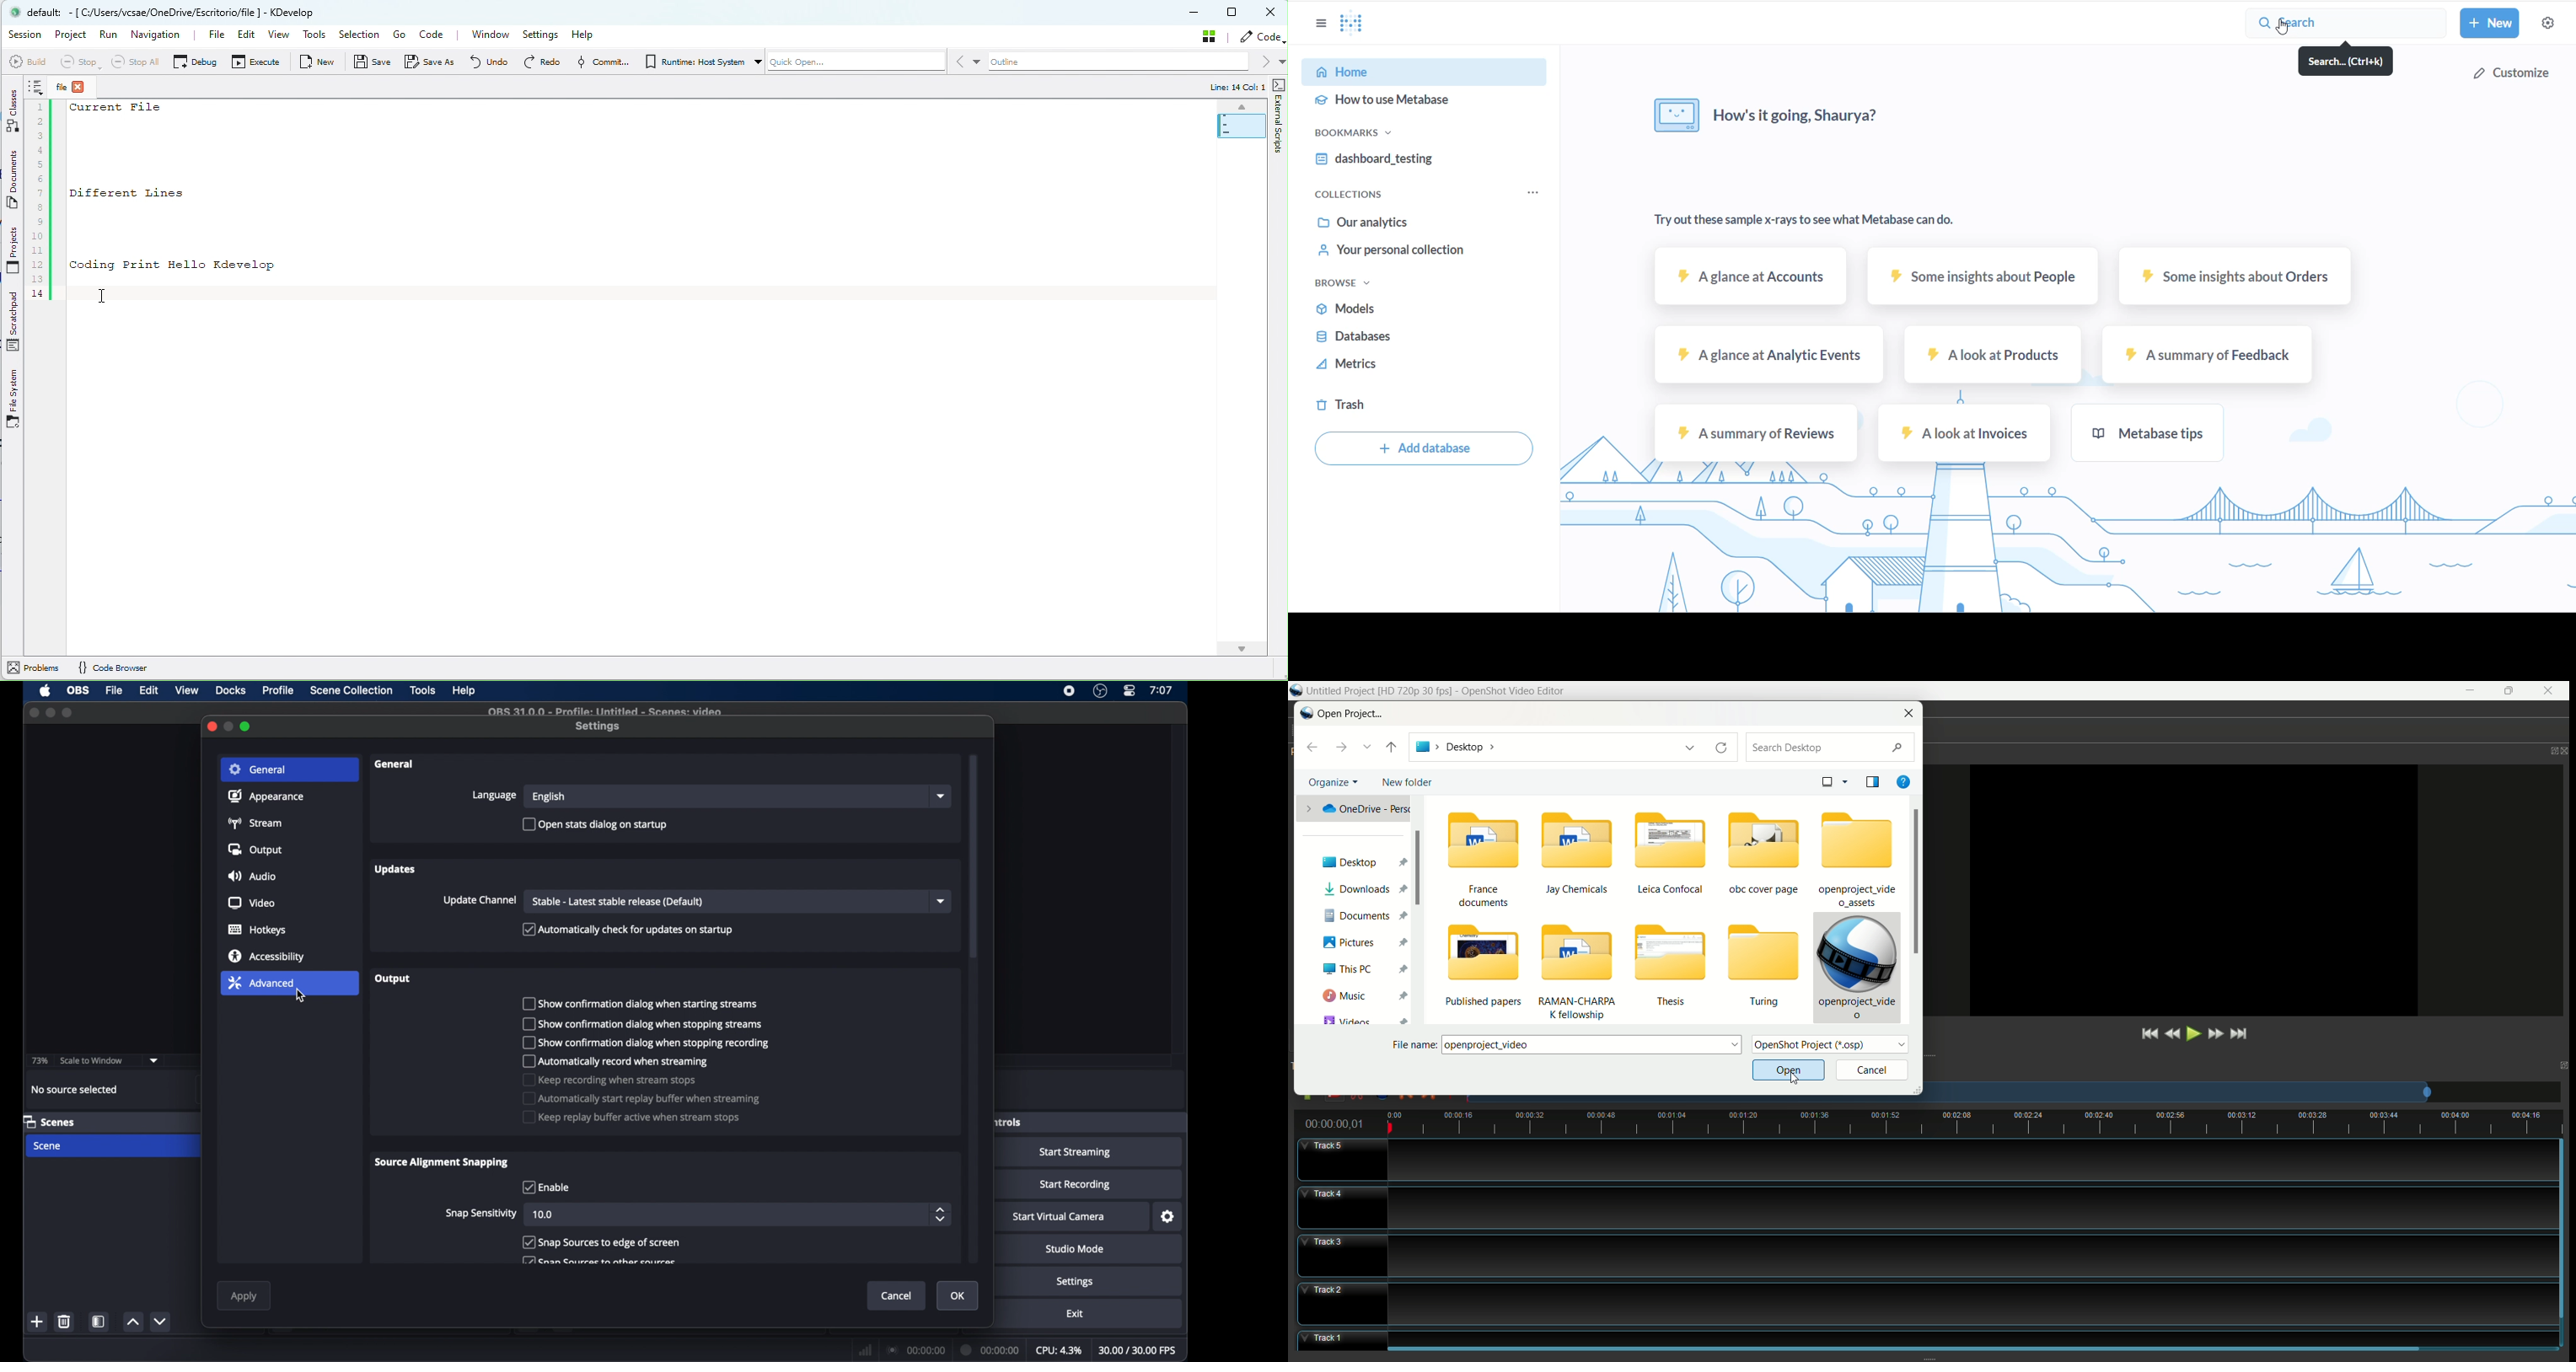 Image resolution: width=2576 pixels, height=1372 pixels. What do you see at coordinates (1410, 782) in the screenshot?
I see `new folder` at bounding box center [1410, 782].